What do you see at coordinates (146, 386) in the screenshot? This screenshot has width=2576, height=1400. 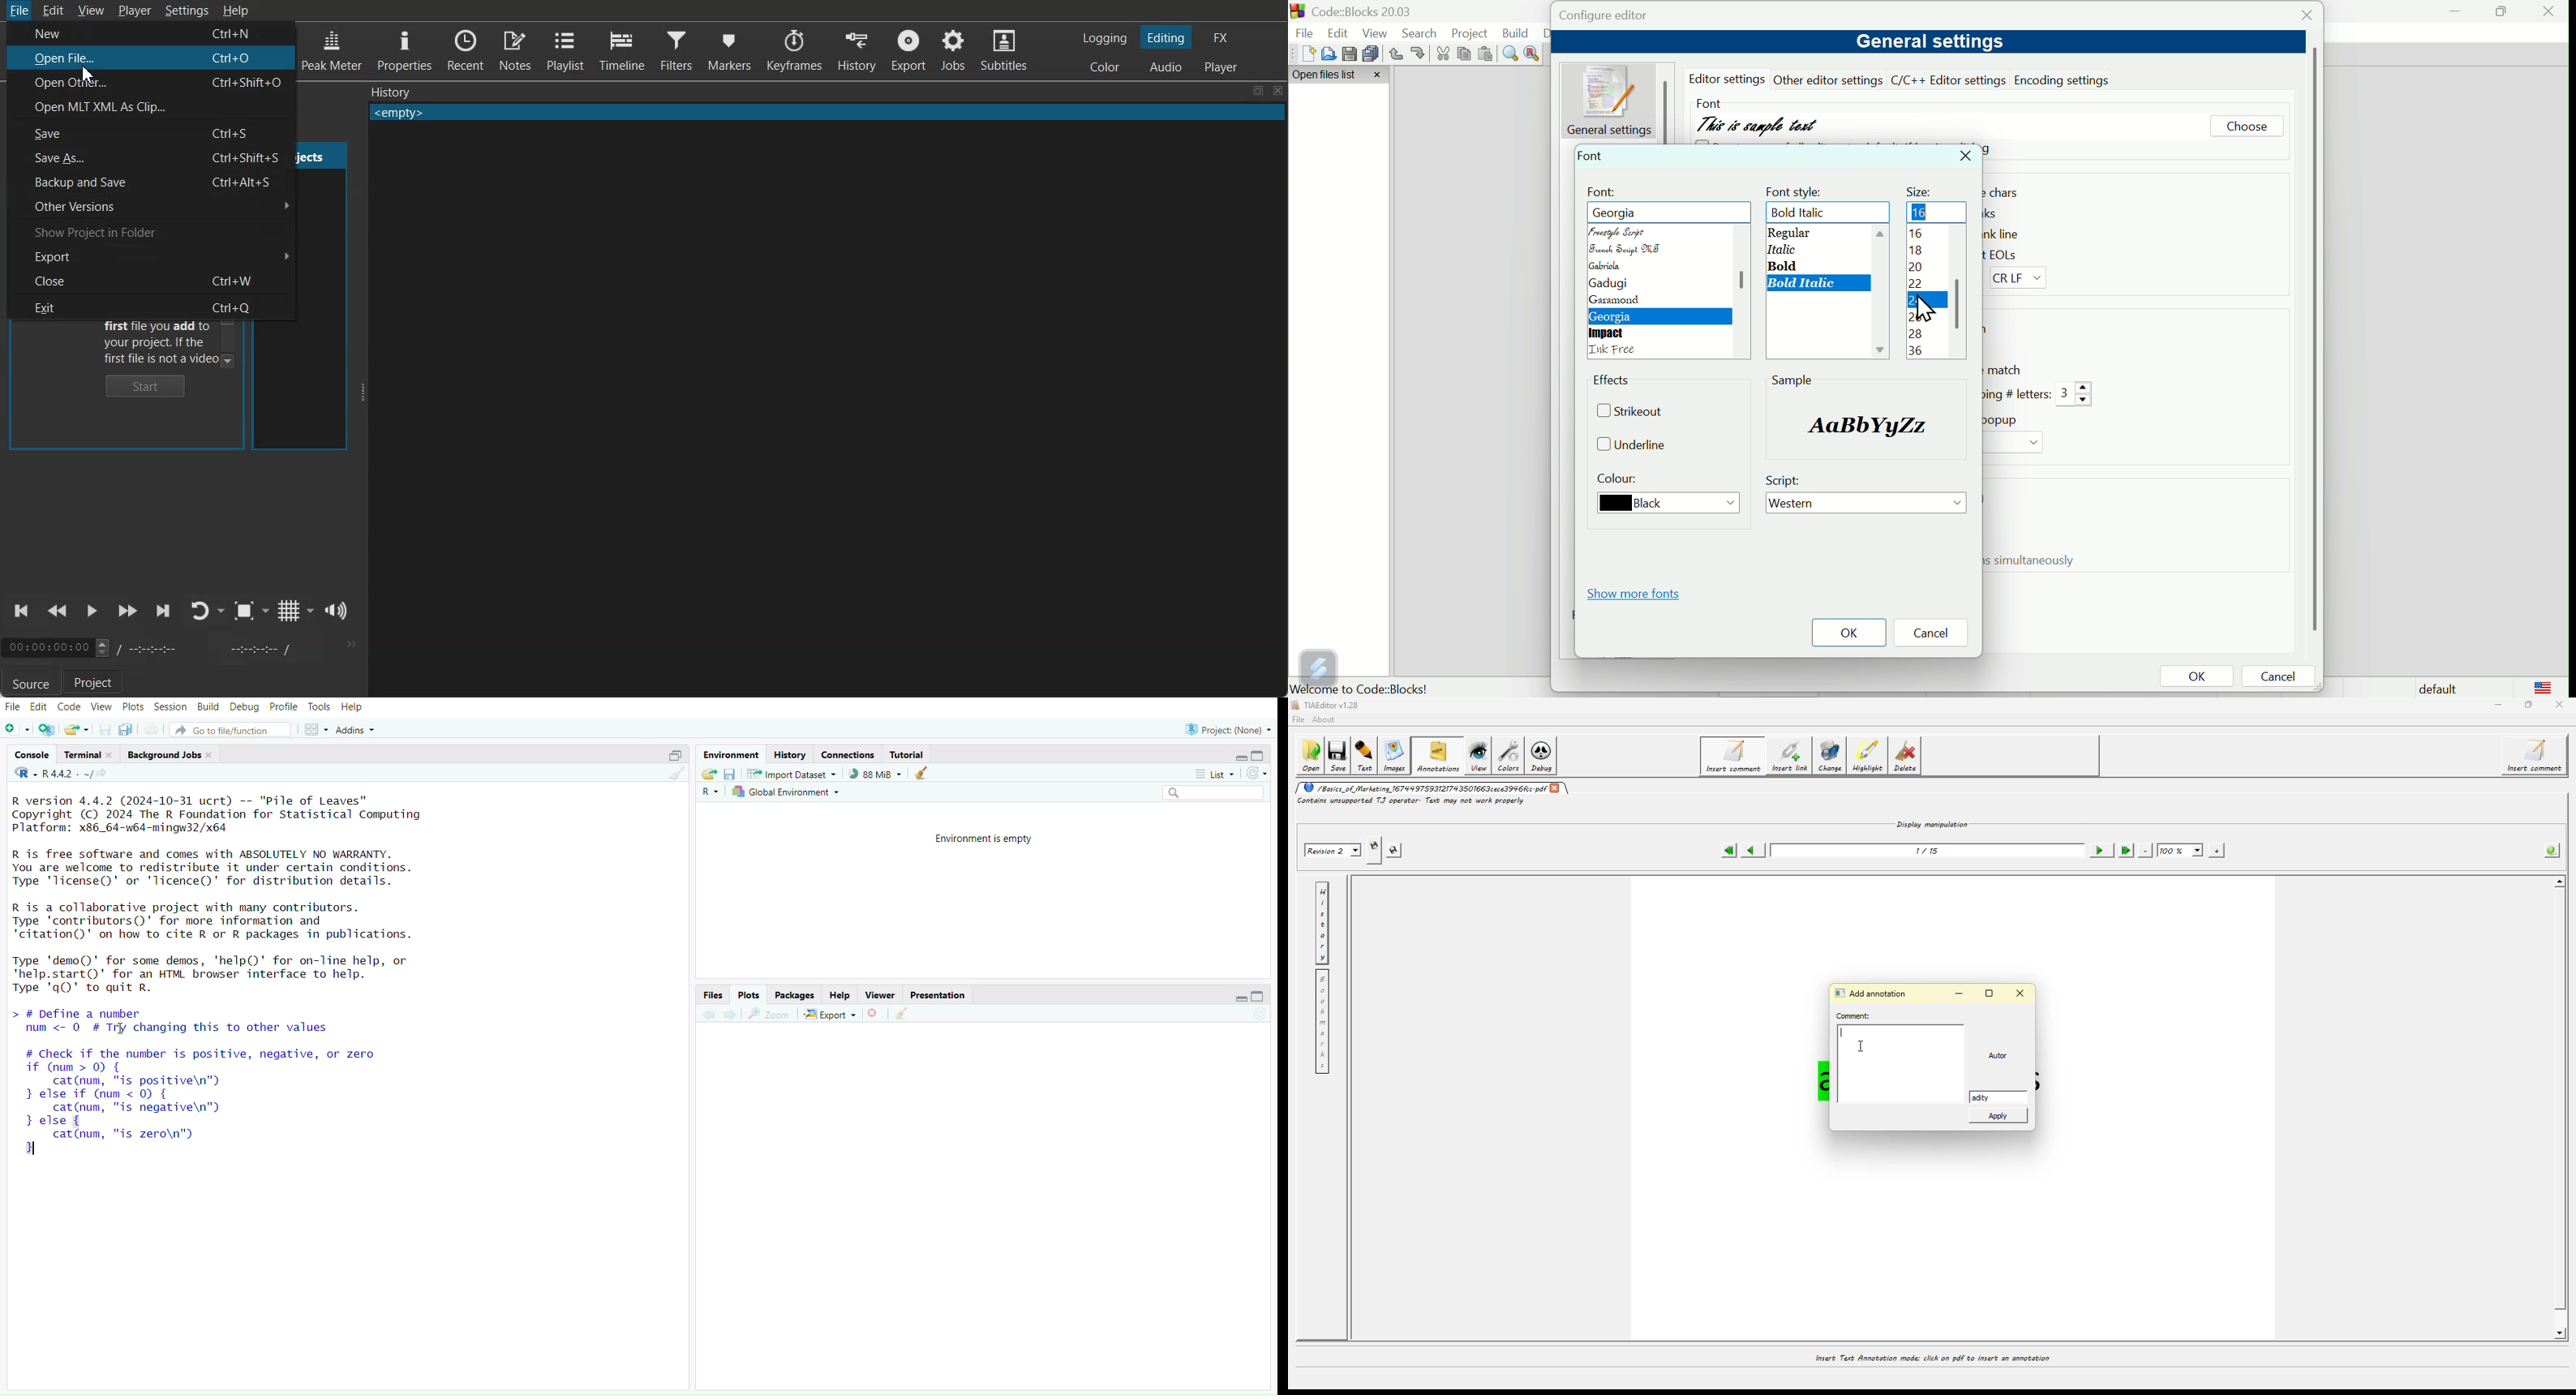 I see `Start` at bounding box center [146, 386].